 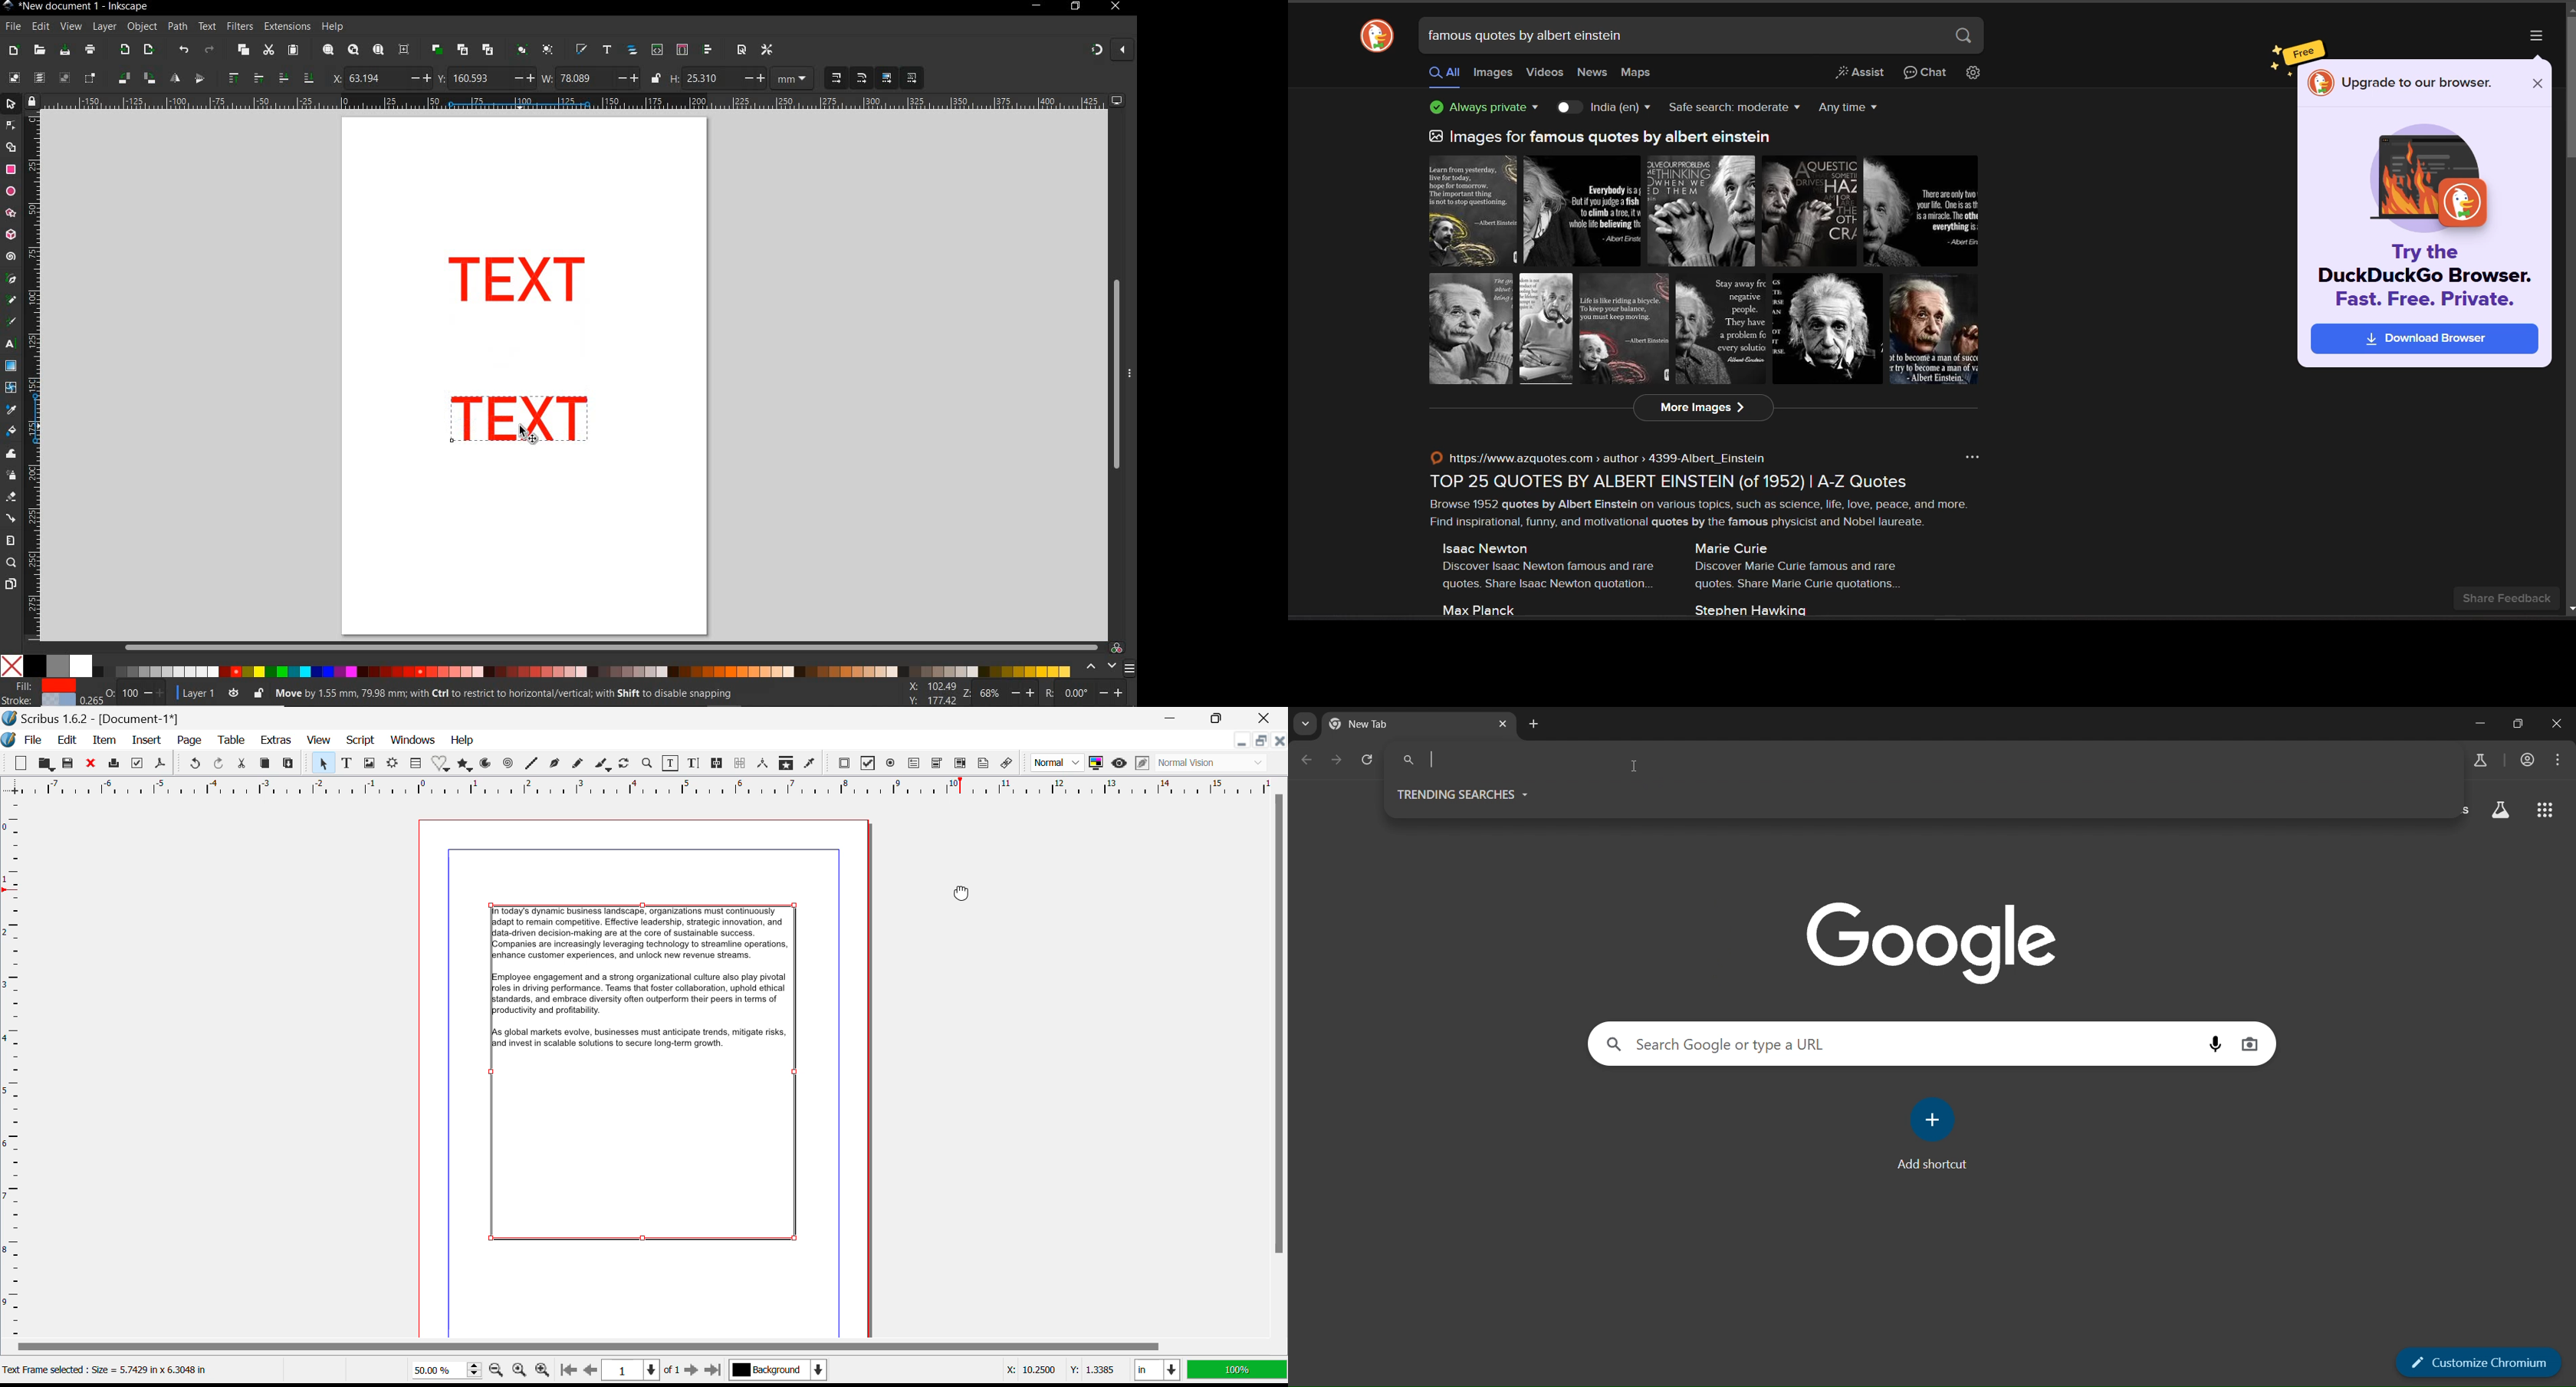 What do you see at coordinates (1059, 763) in the screenshot?
I see `Image preview quality` at bounding box center [1059, 763].